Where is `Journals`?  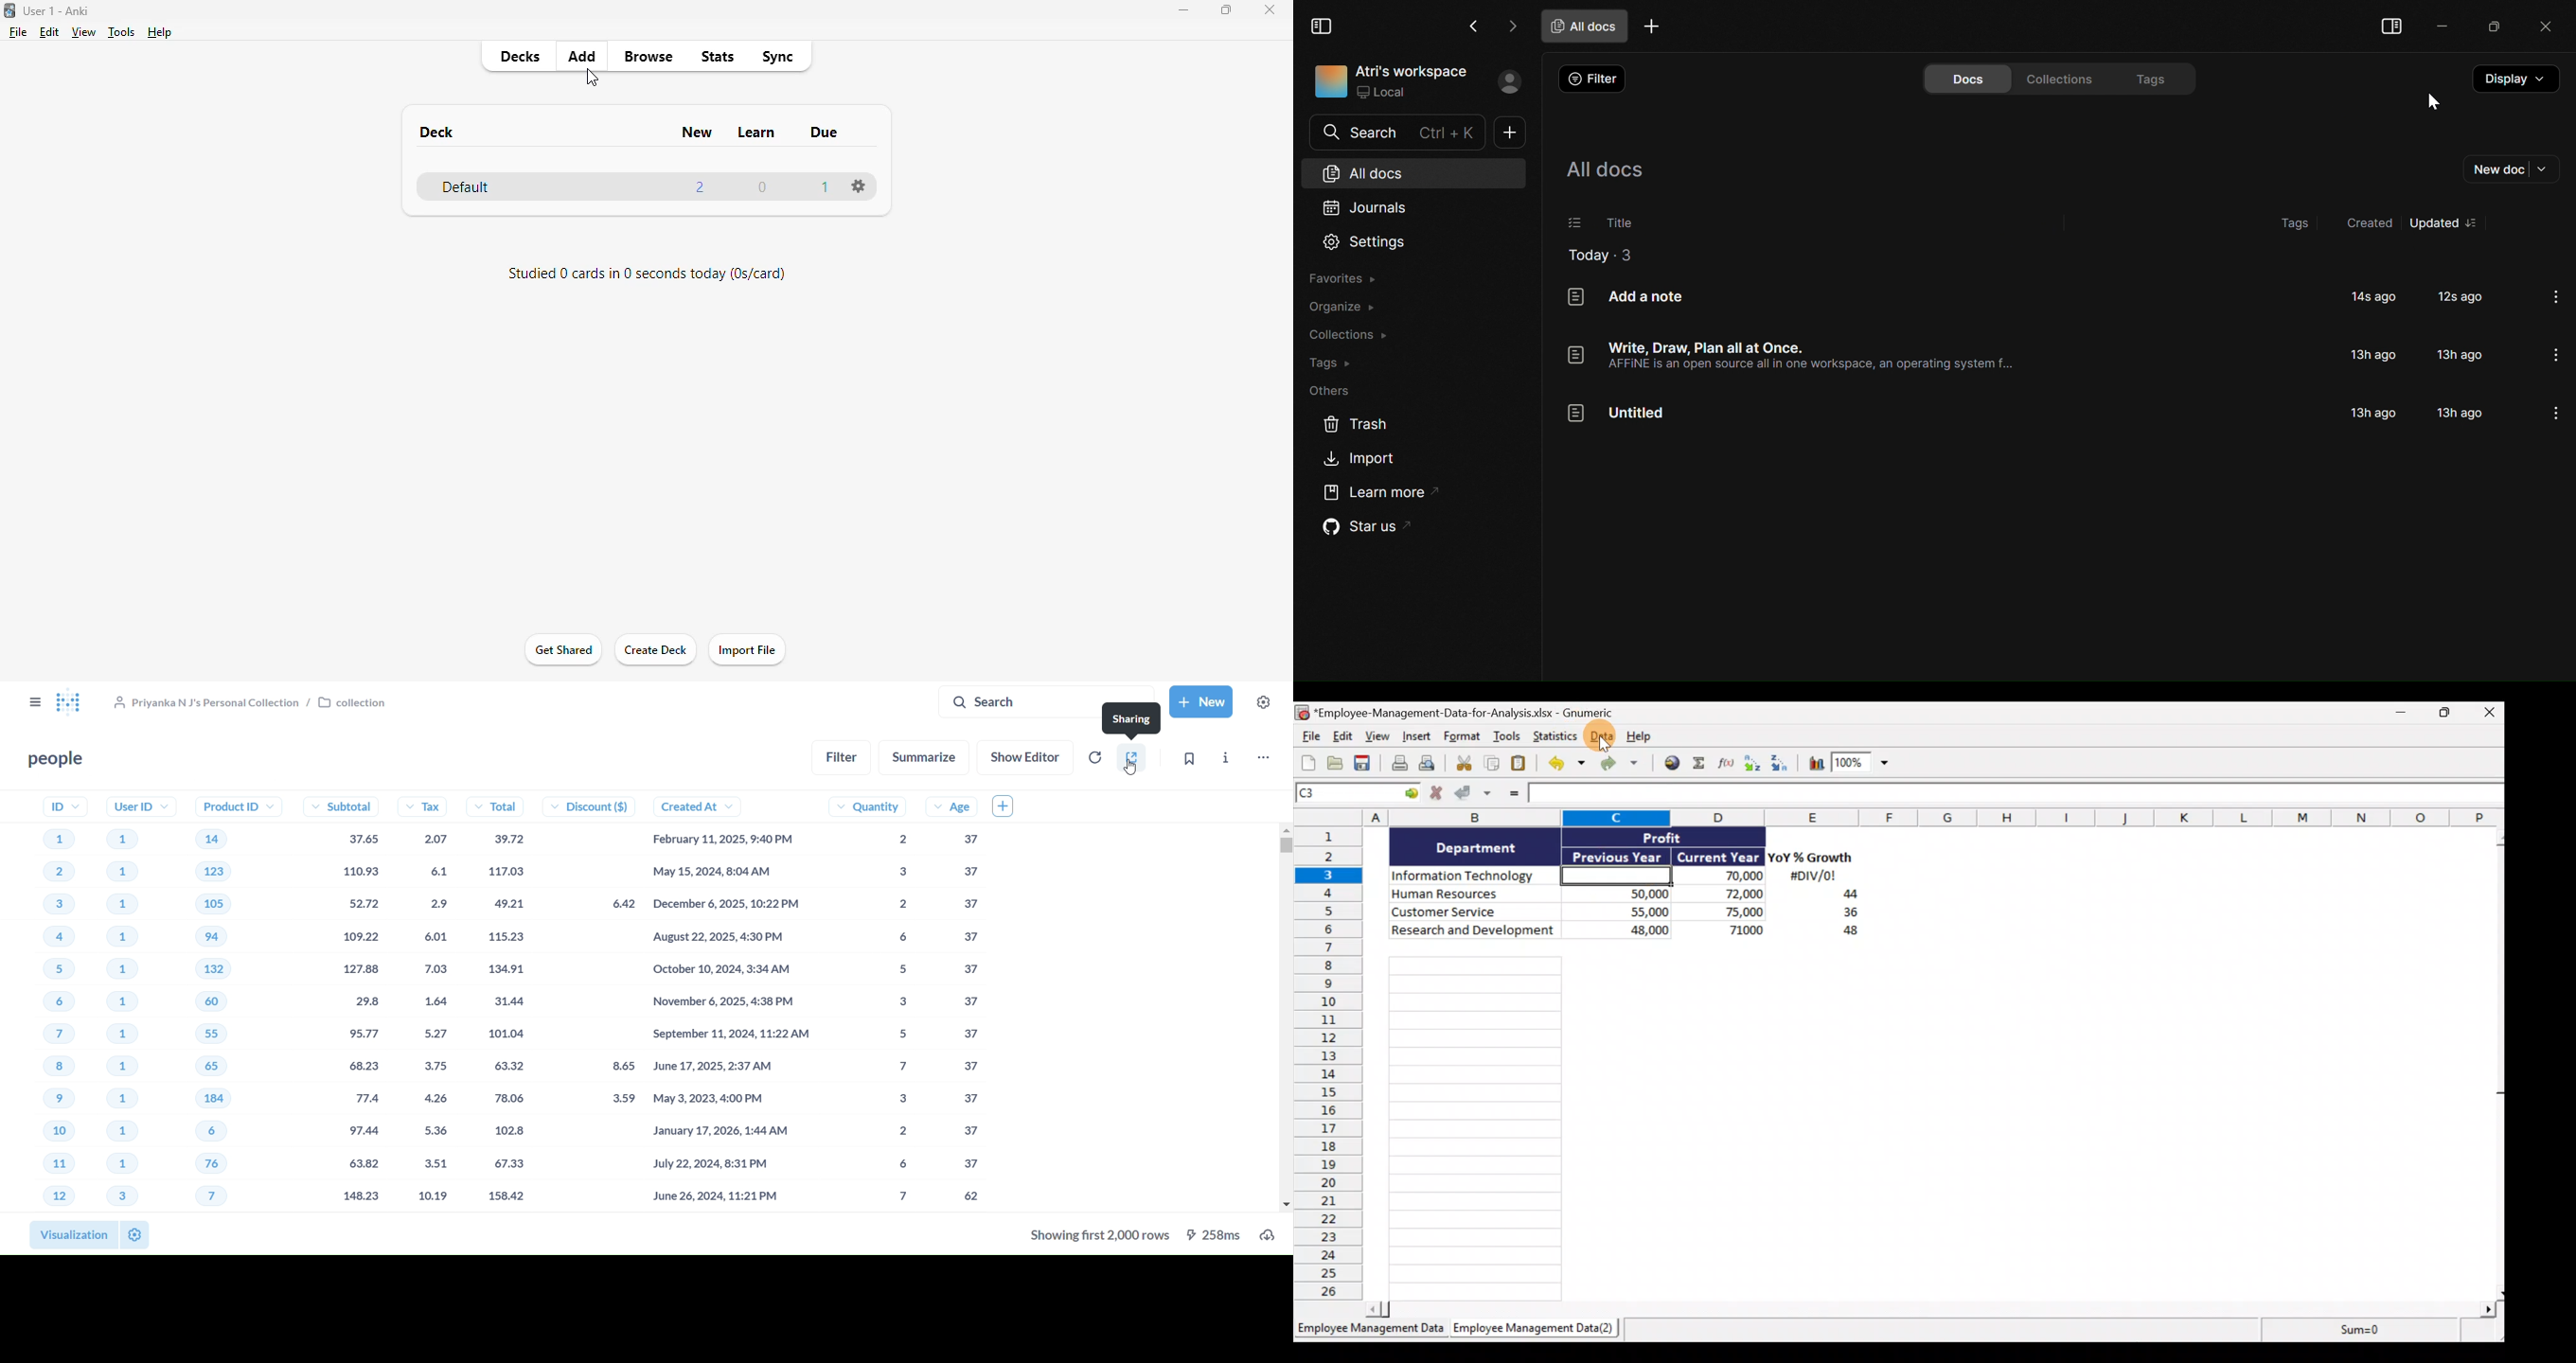 Journals is located at coordinates (1382, 207).